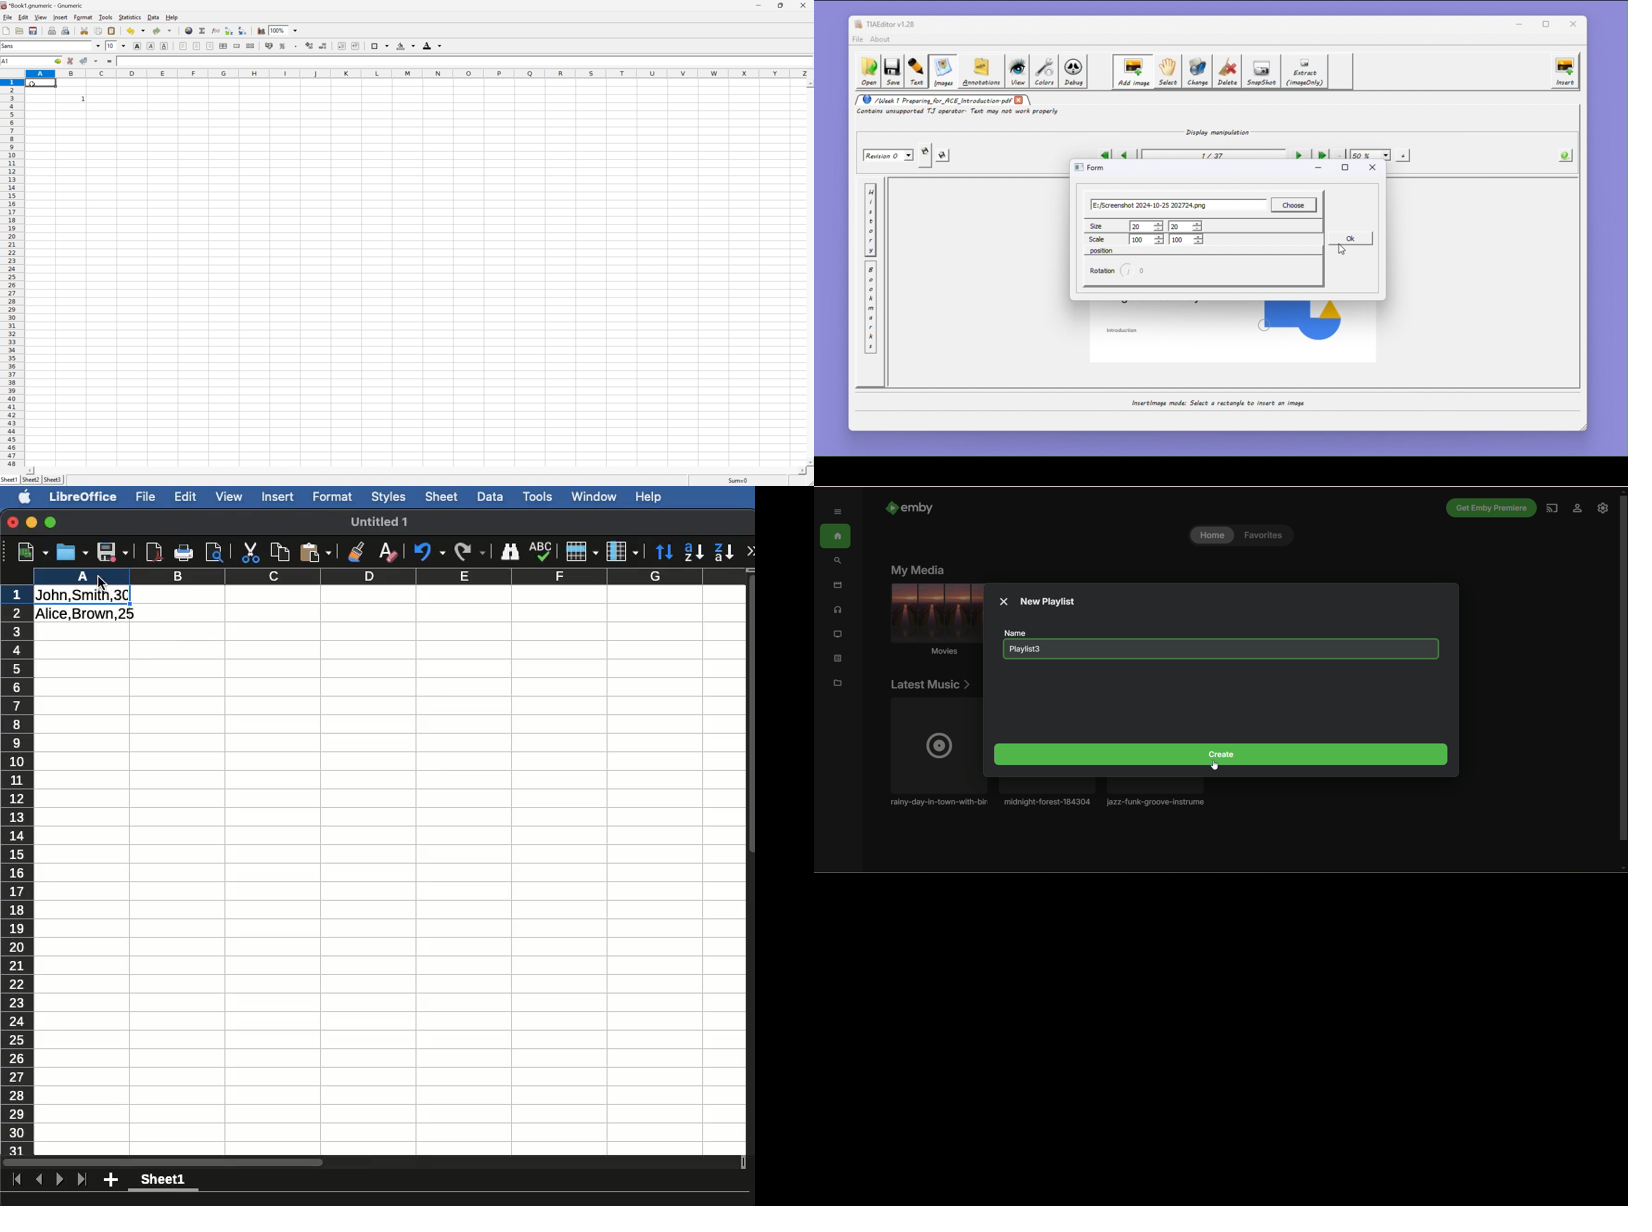 The width and height of the screenshot is (1652, 1232). Describe the element at coordinates (214, 553) in the screenshot. I see `Preview print` at that location.